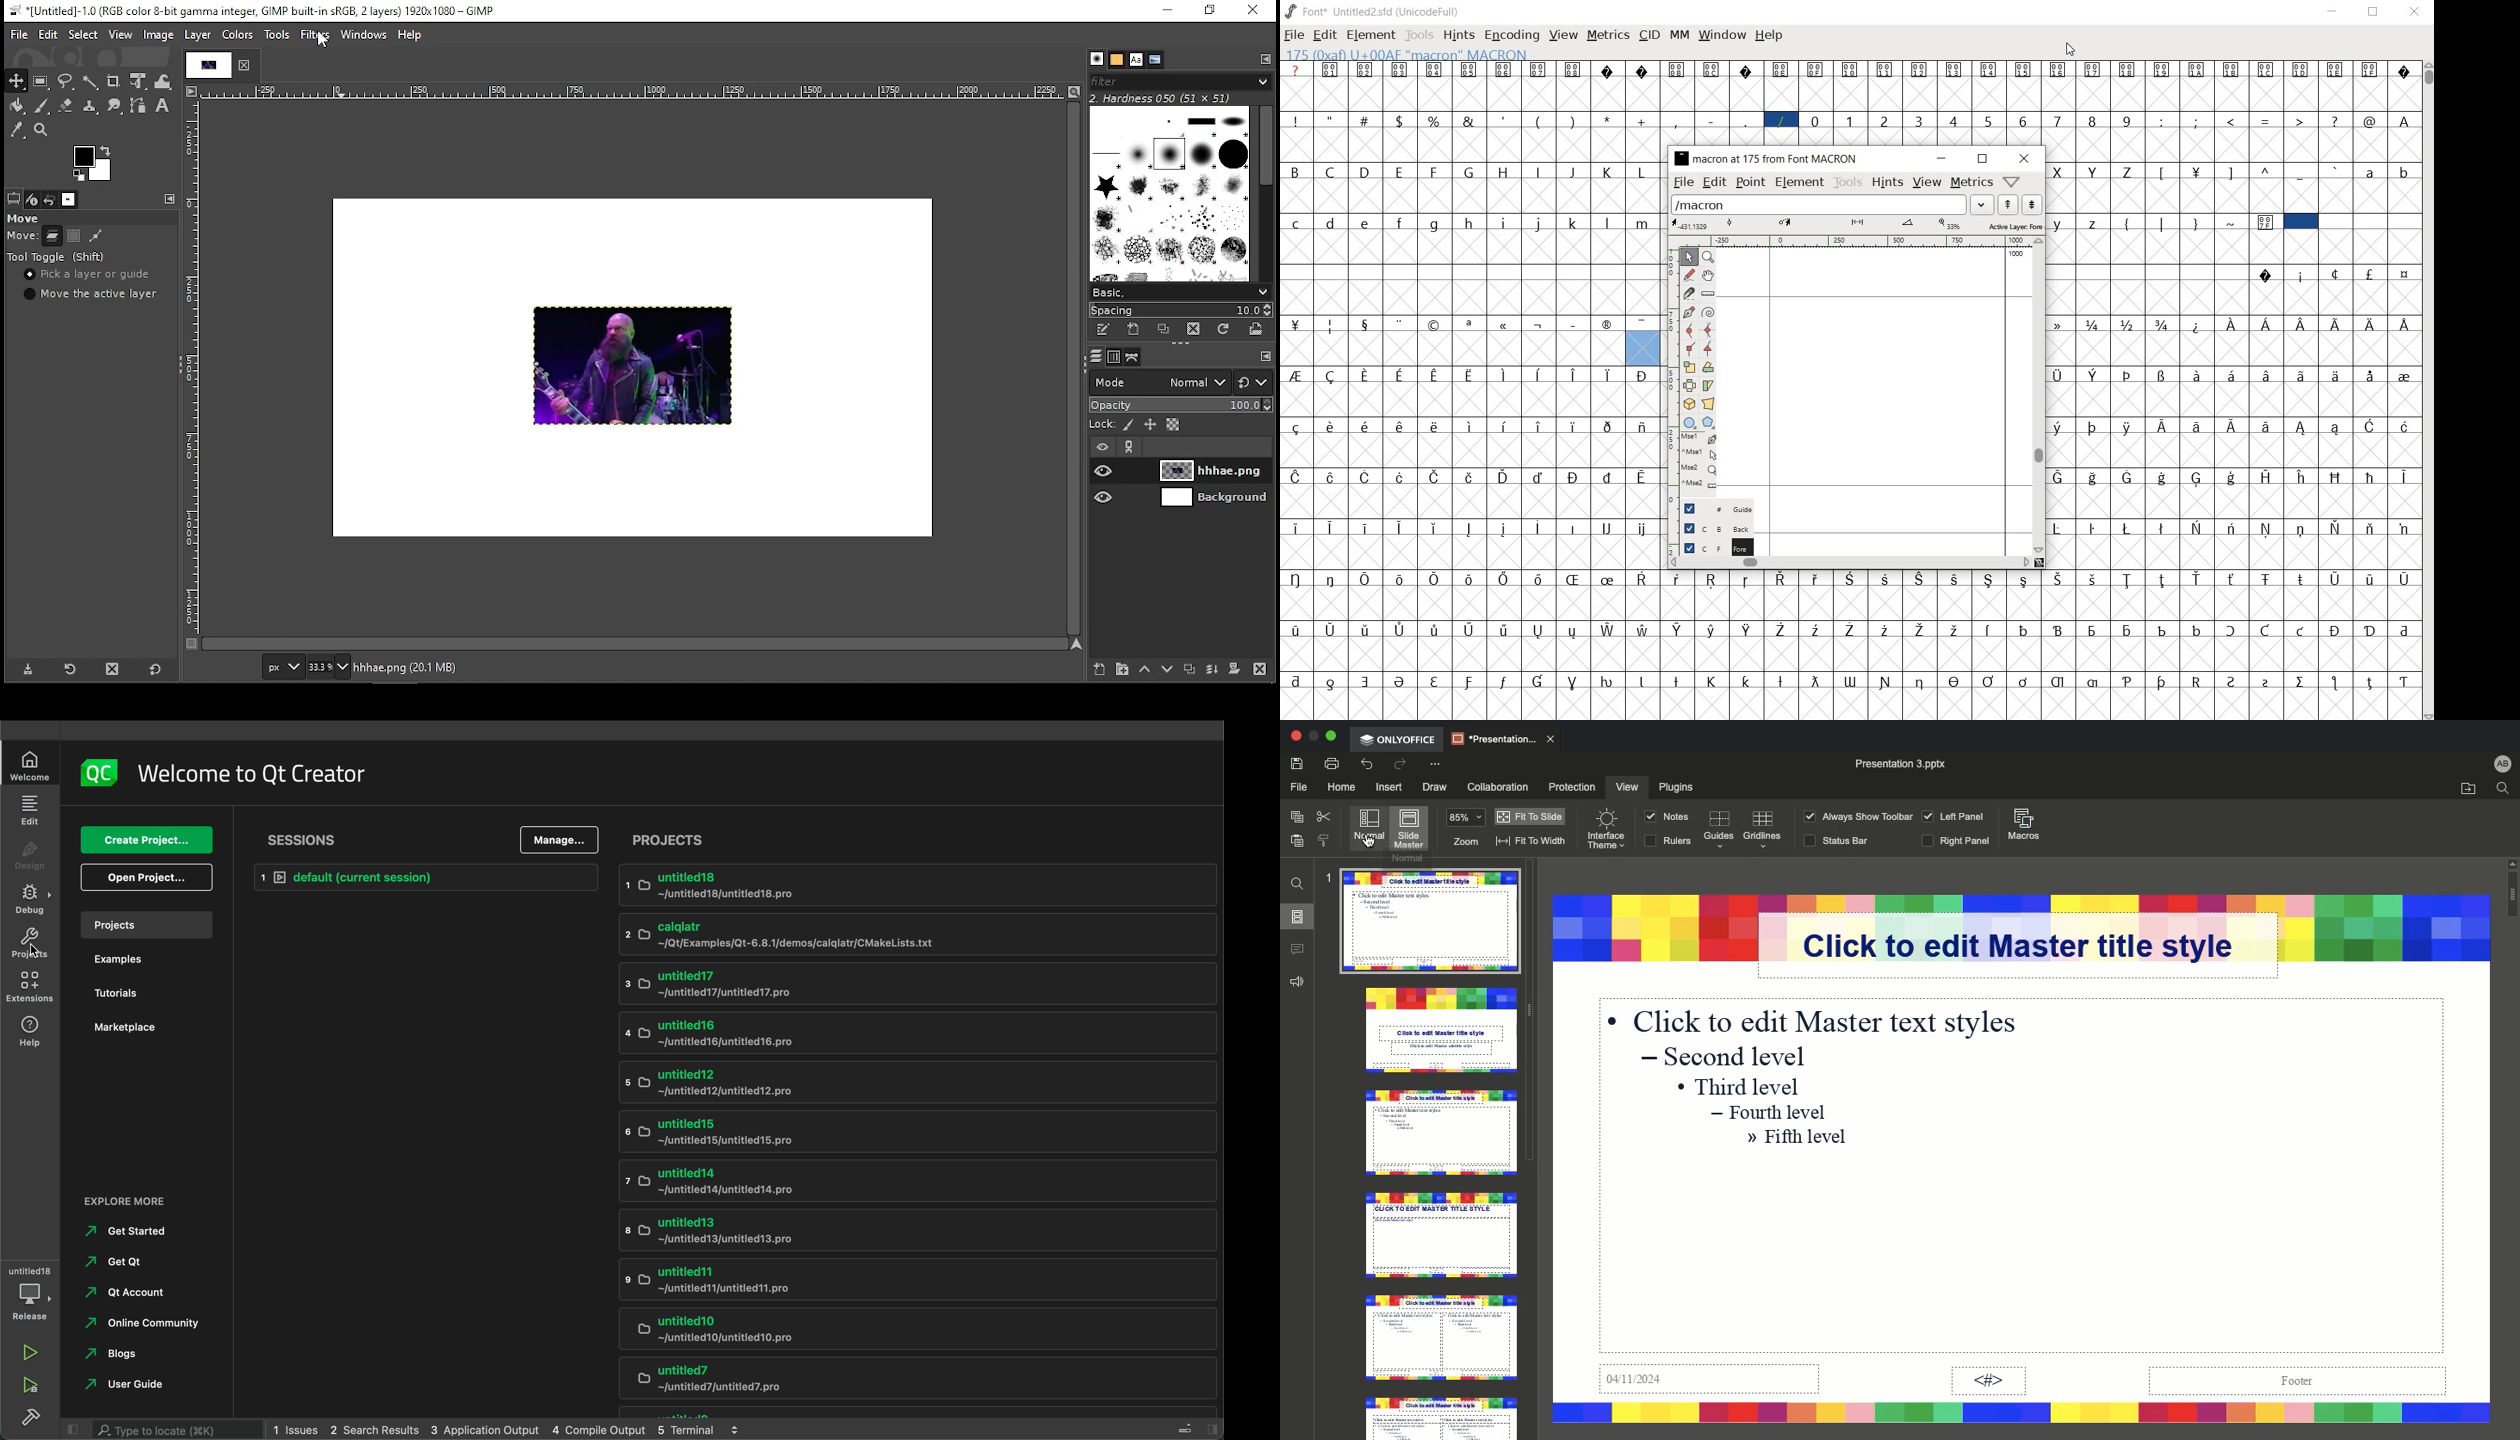  What do you see at coordinates (1298, 882) in the screenshot?
I see `Find and replace` at bounding box center [1298, 882].